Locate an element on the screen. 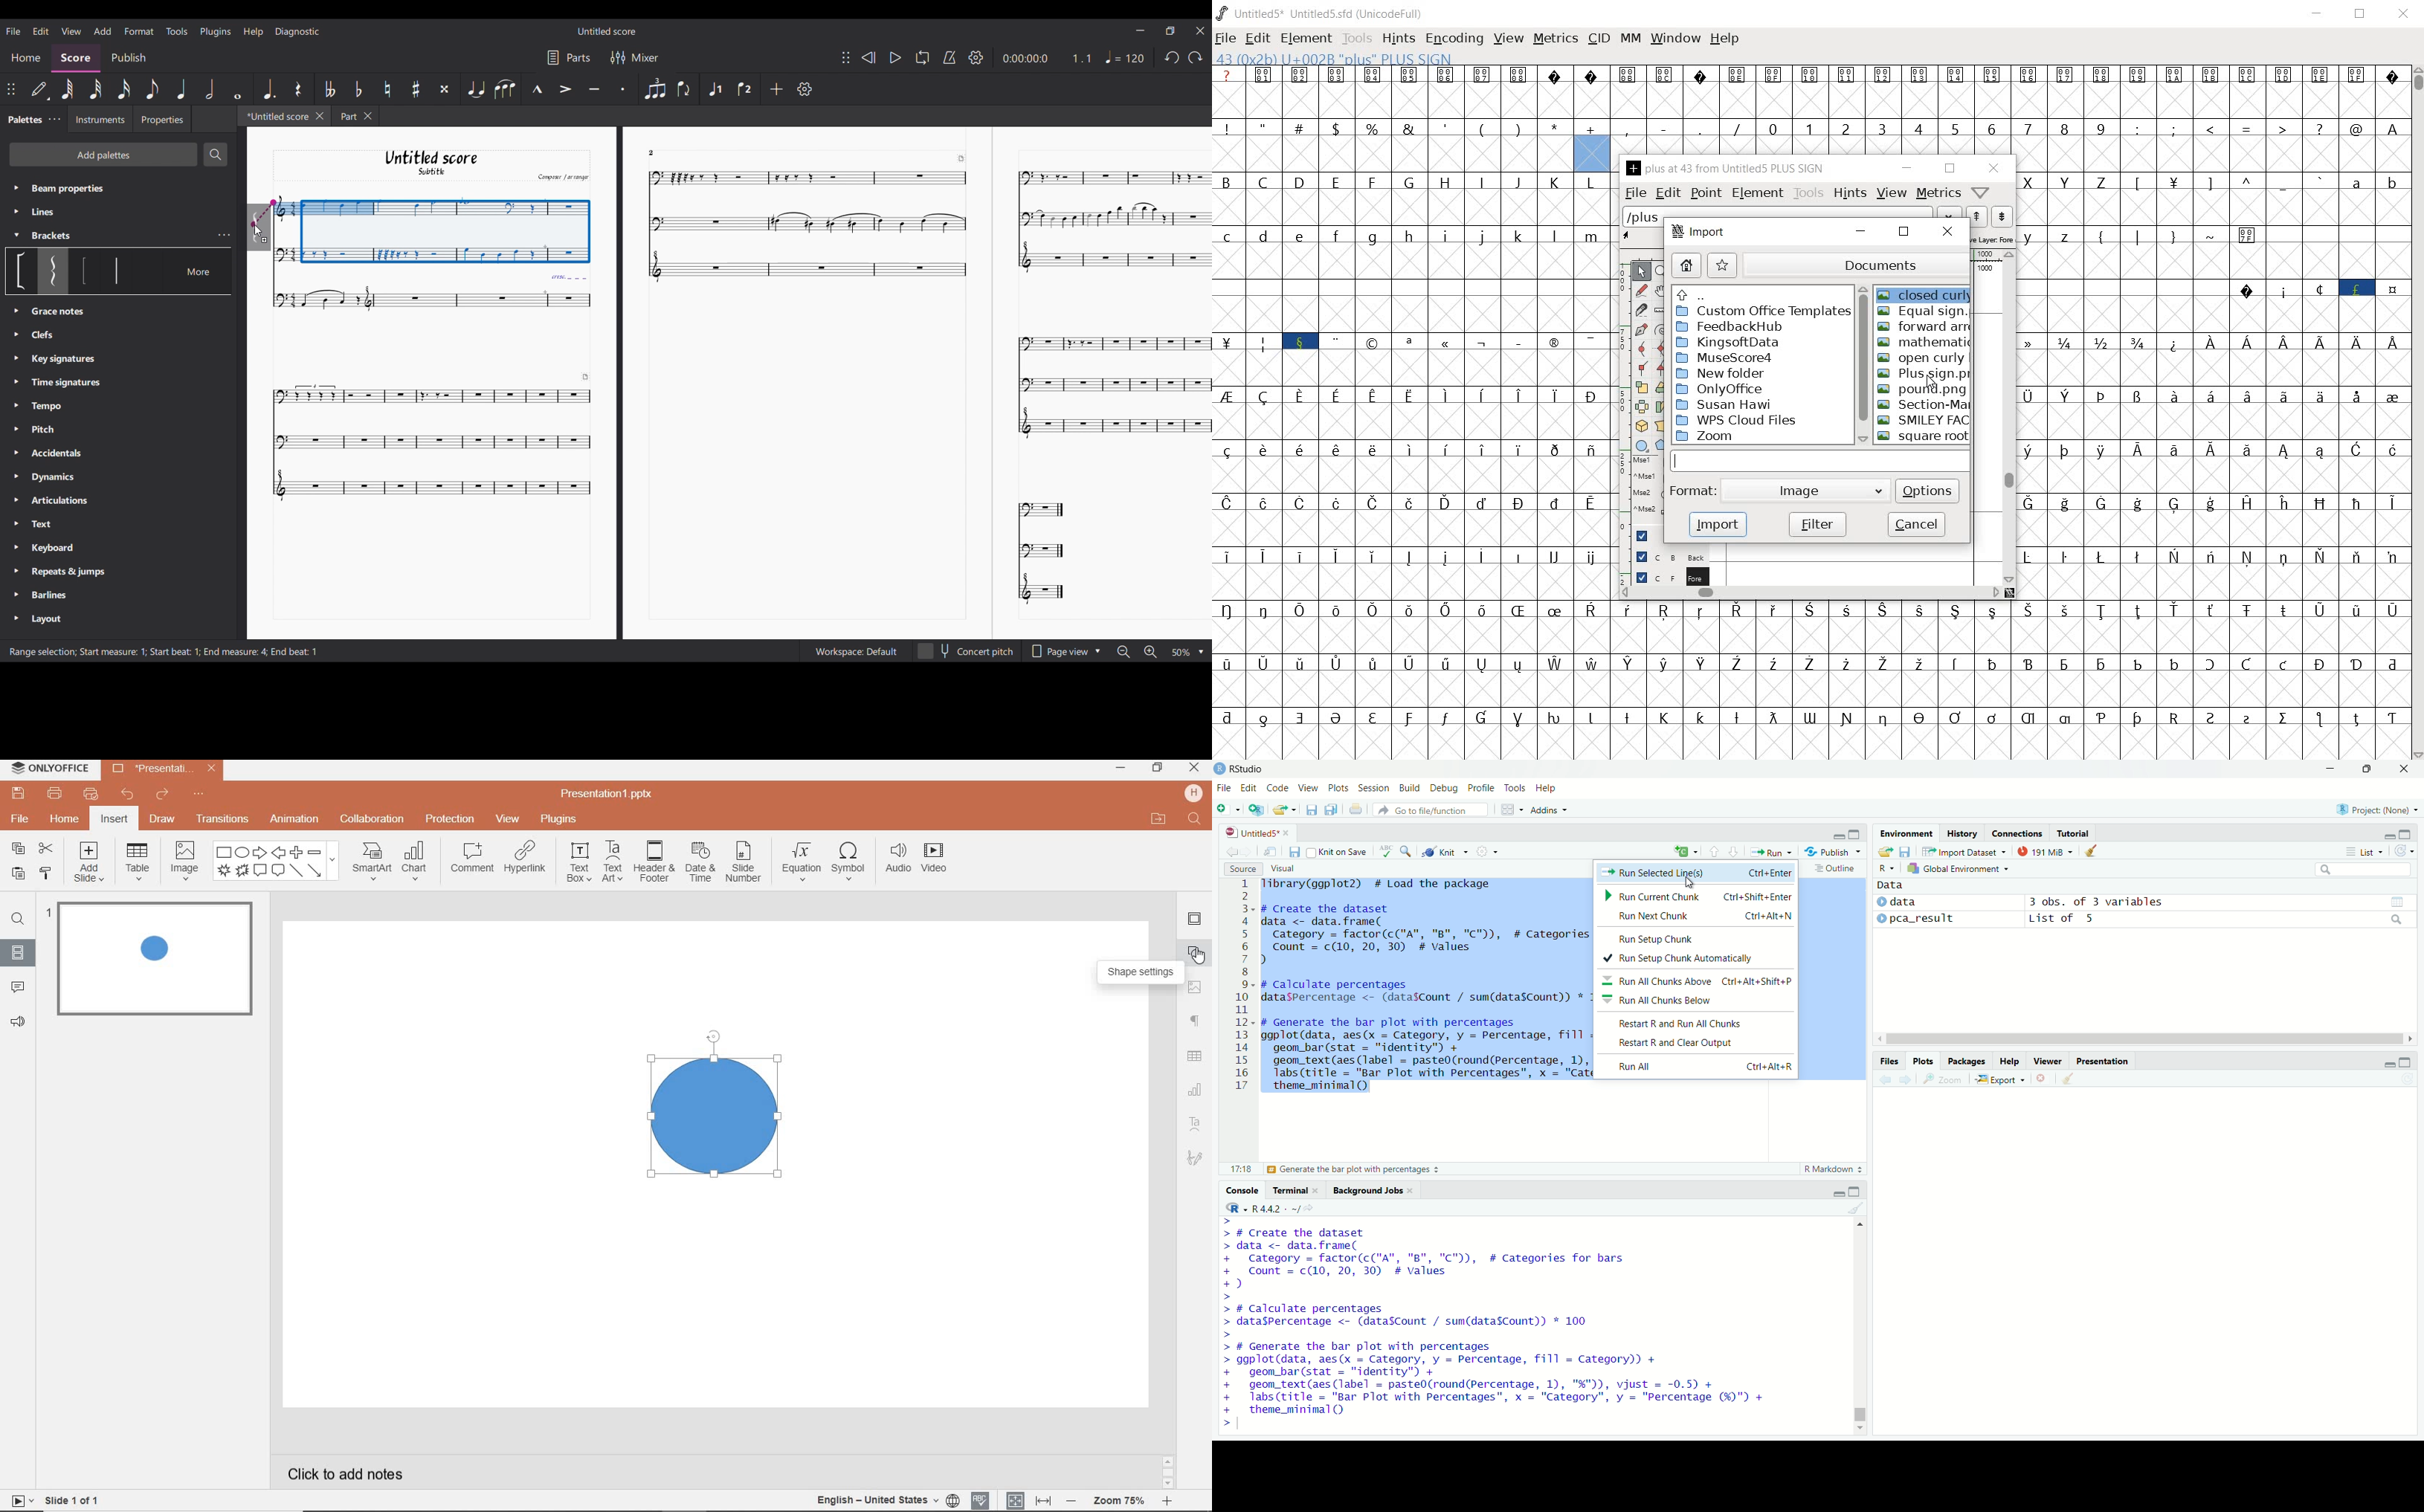  viewer is located at coordinates (2047, 1061).